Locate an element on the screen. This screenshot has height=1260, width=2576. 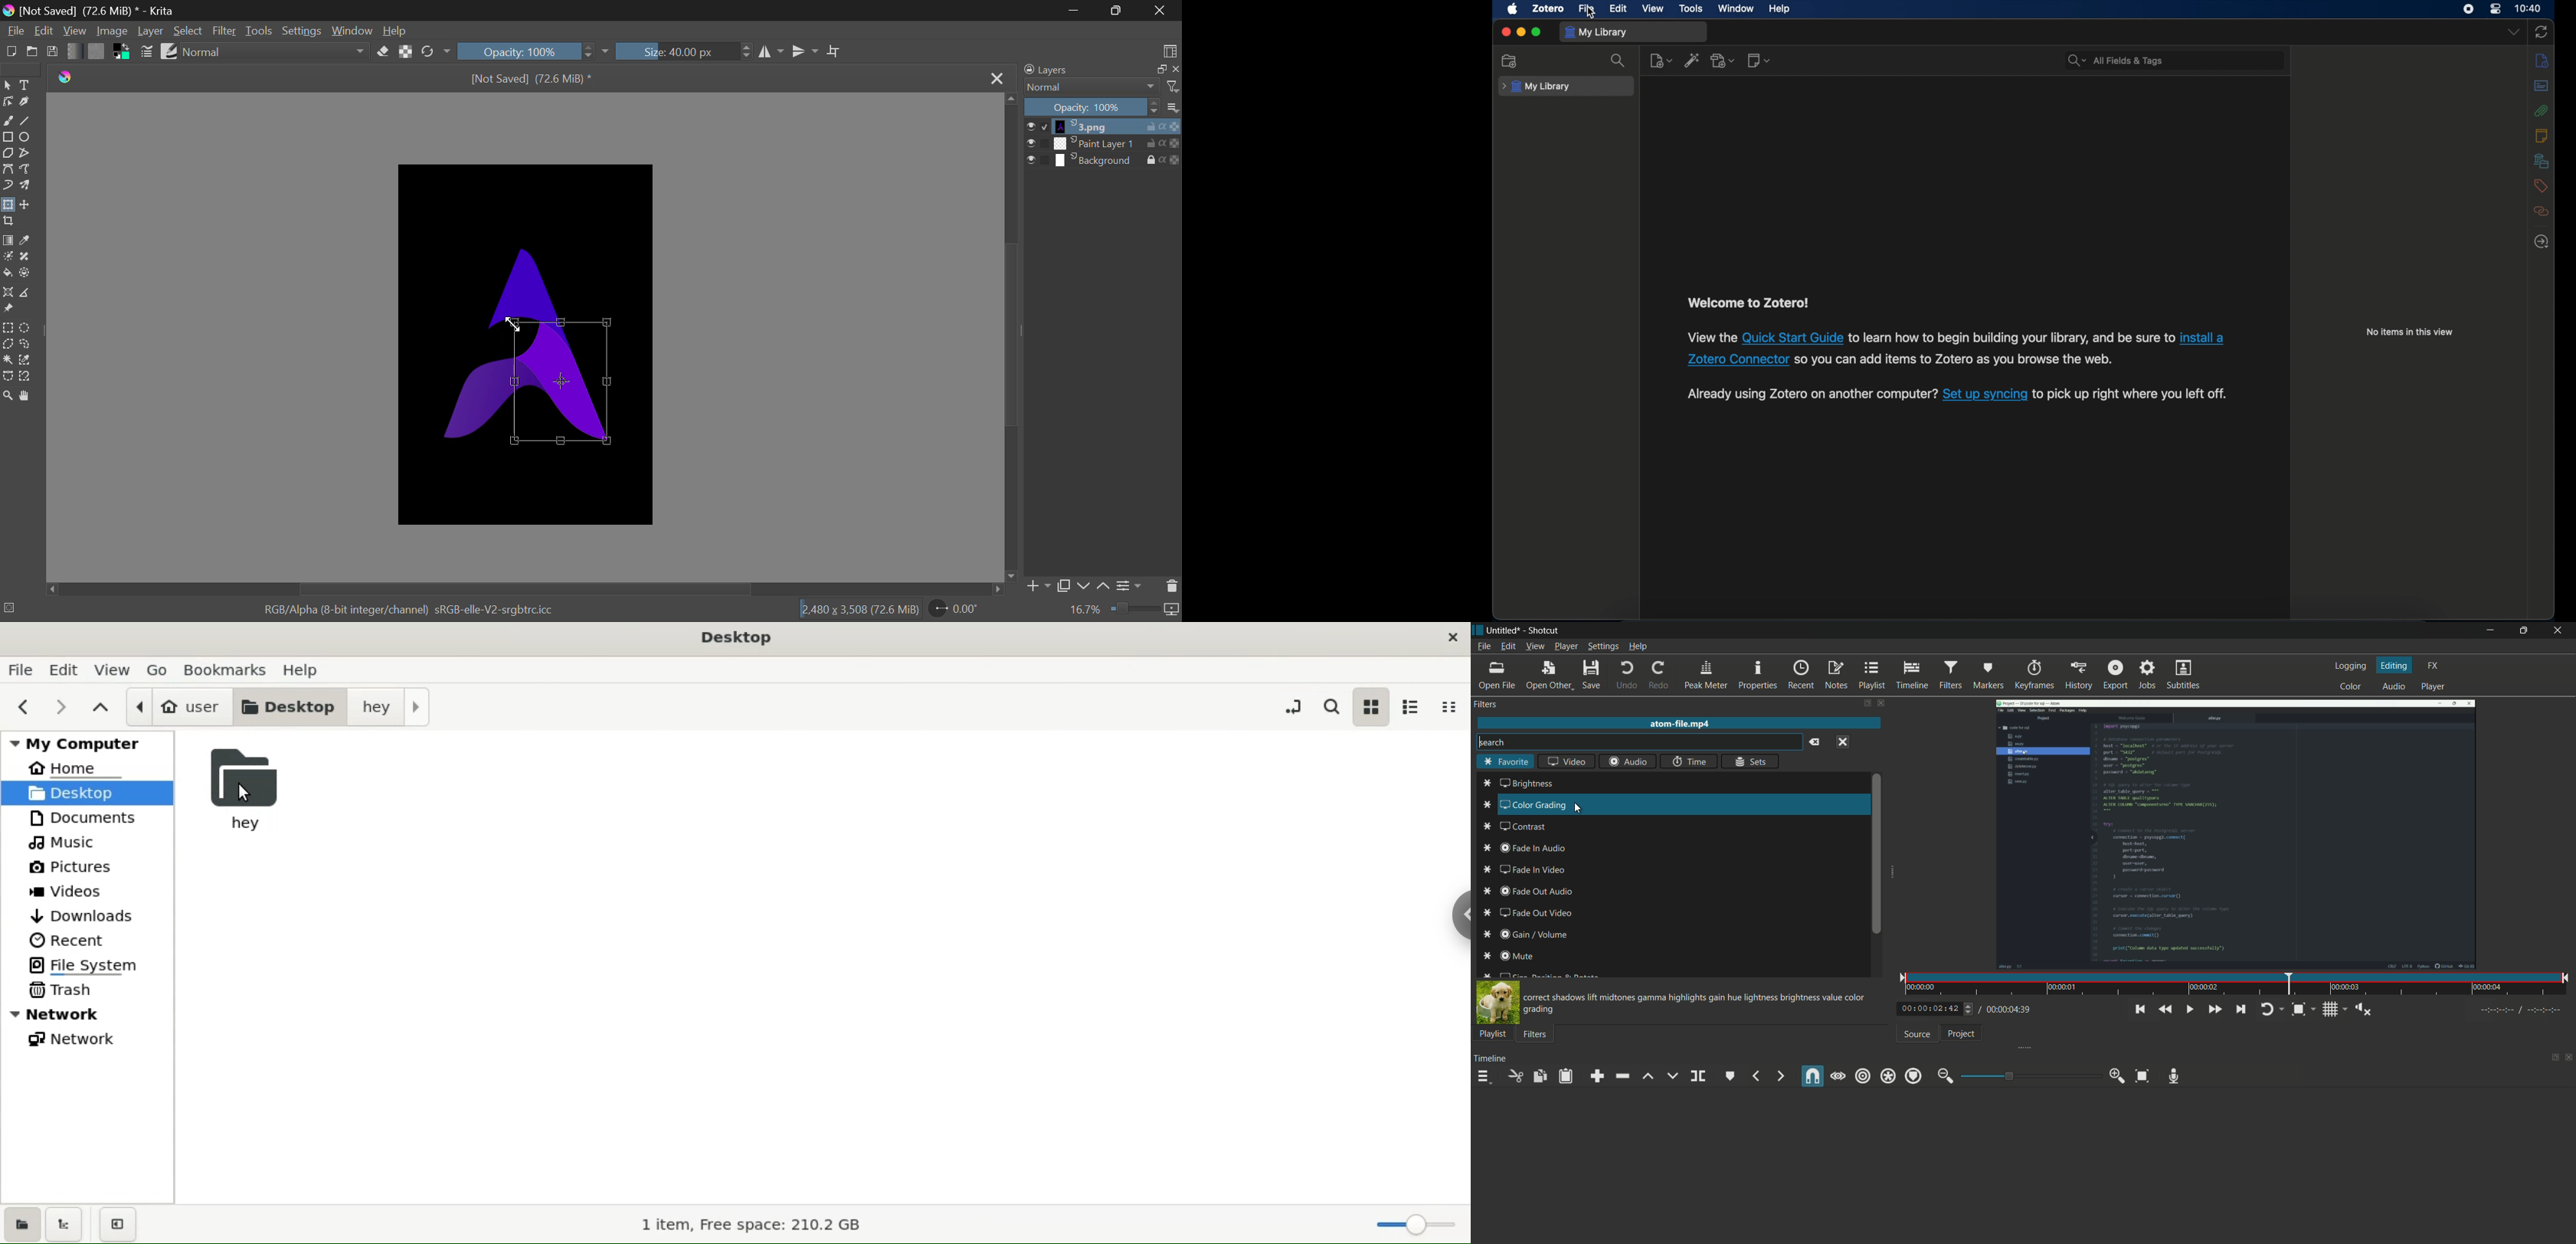
Contour Selected is located at coordinates (559, 382).